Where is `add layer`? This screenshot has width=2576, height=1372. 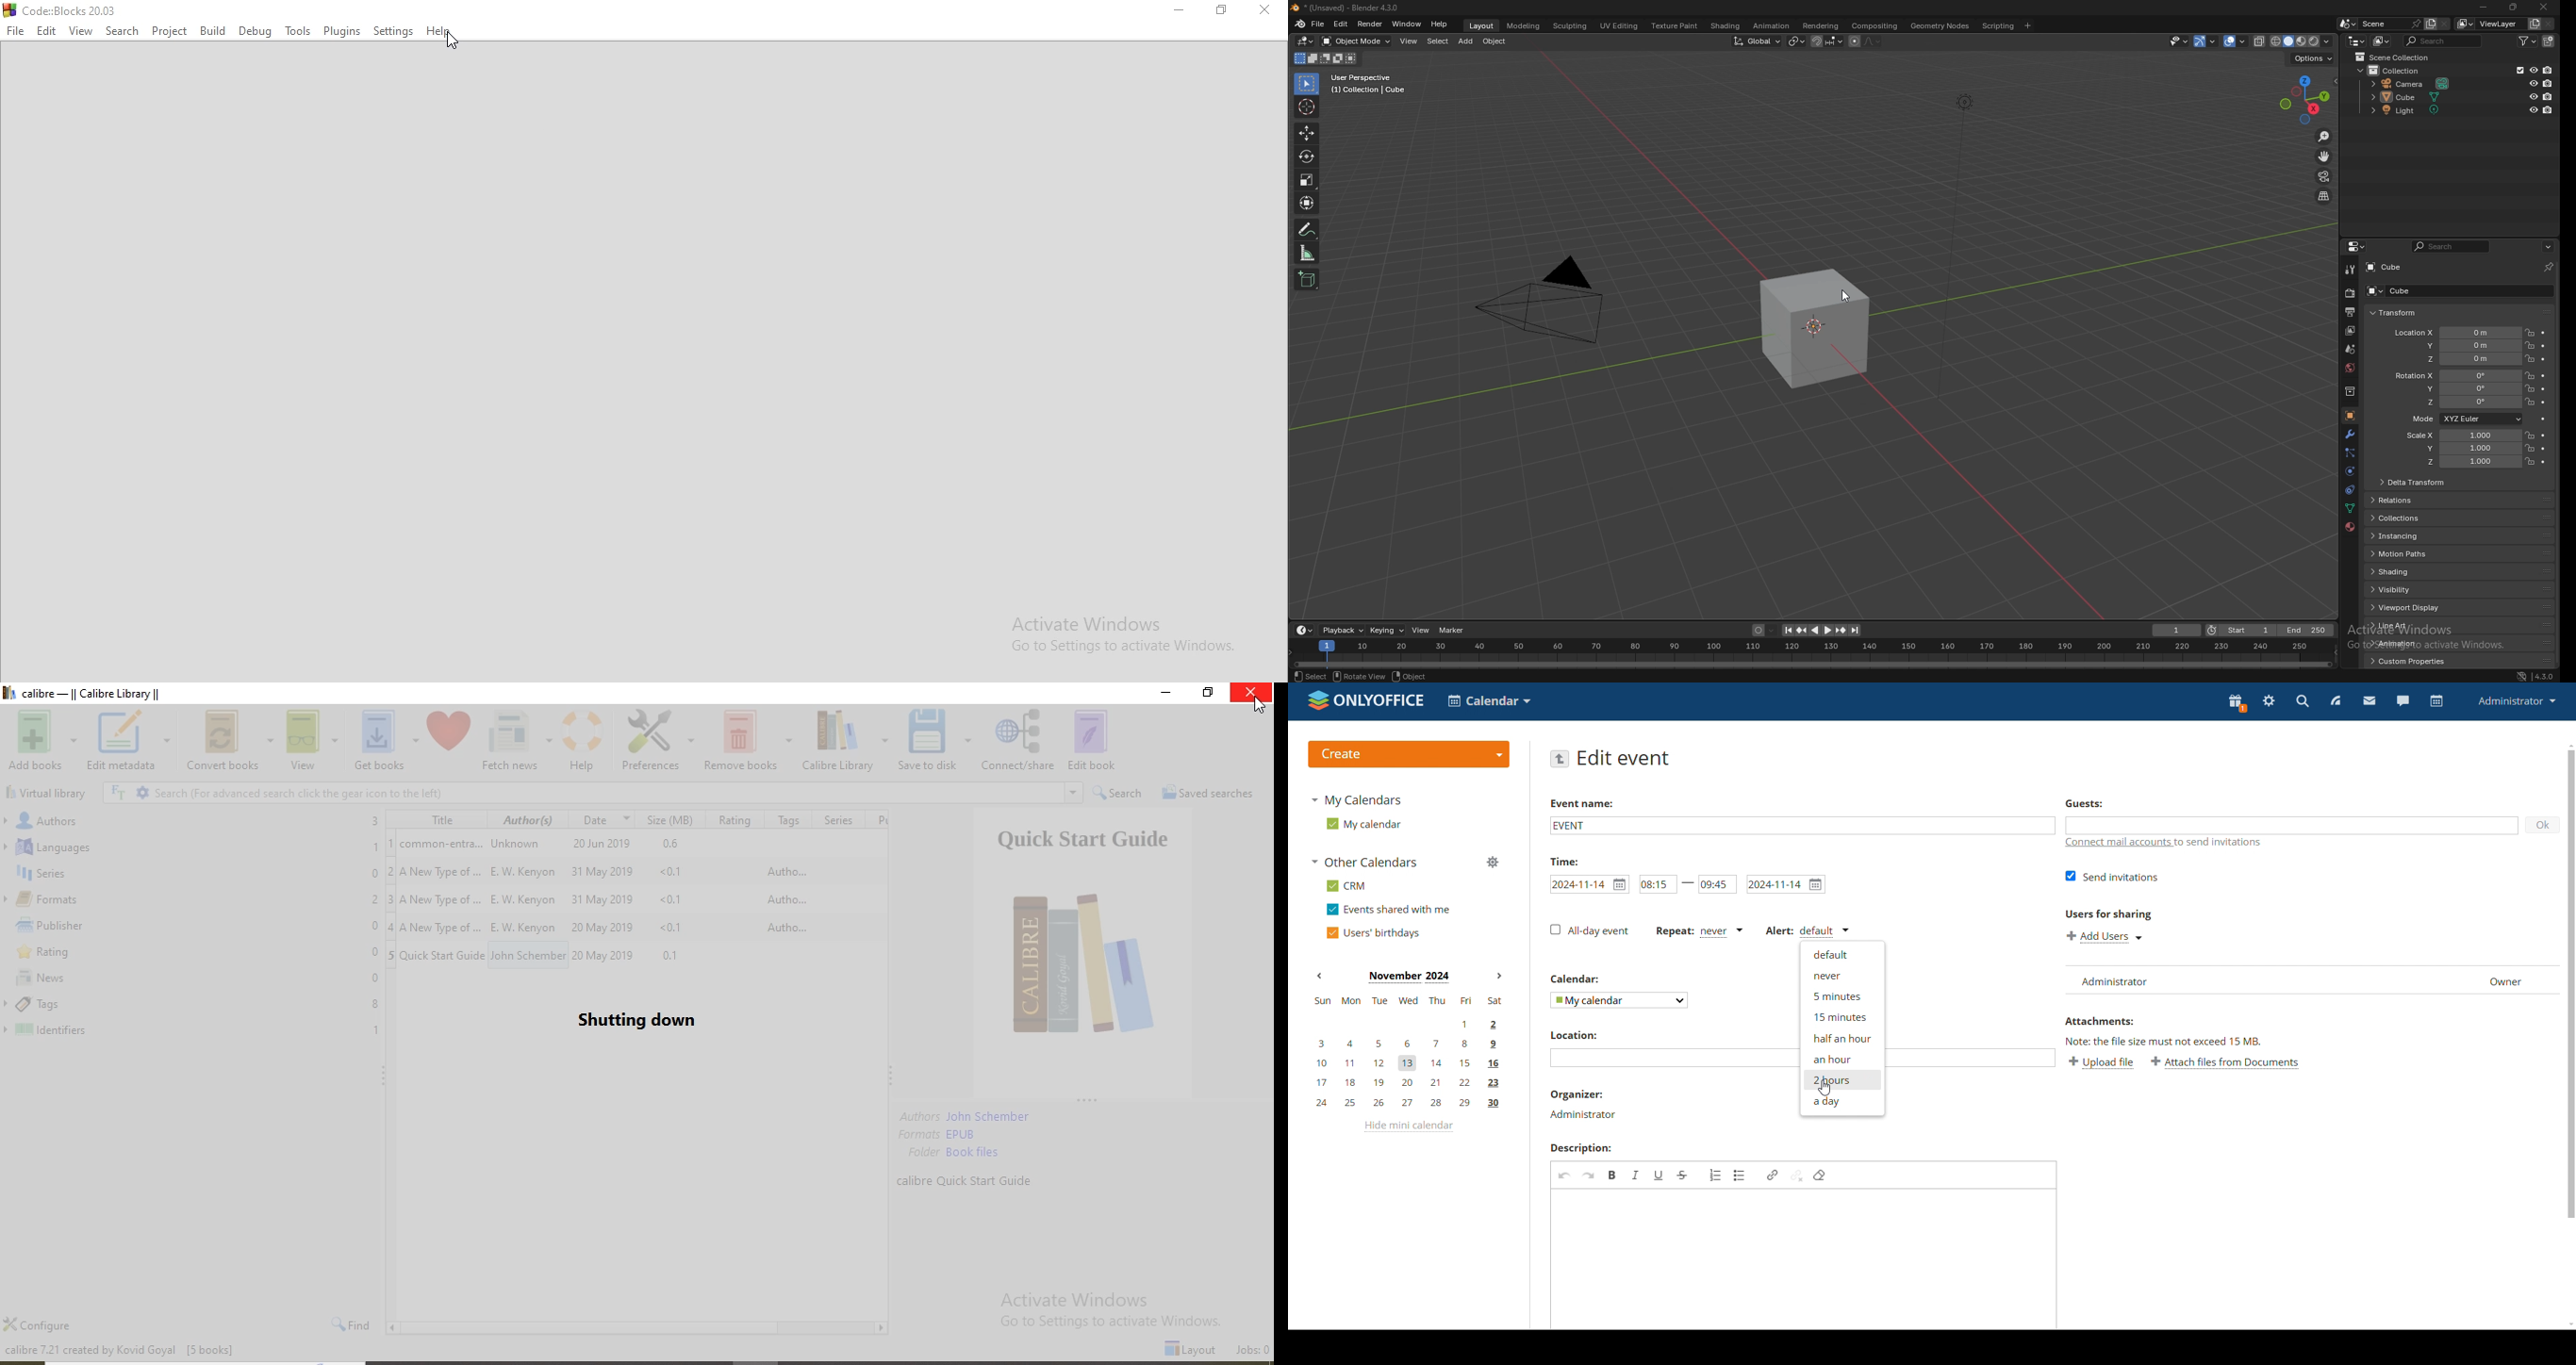
add layer is located at coordinates (2431, 23).